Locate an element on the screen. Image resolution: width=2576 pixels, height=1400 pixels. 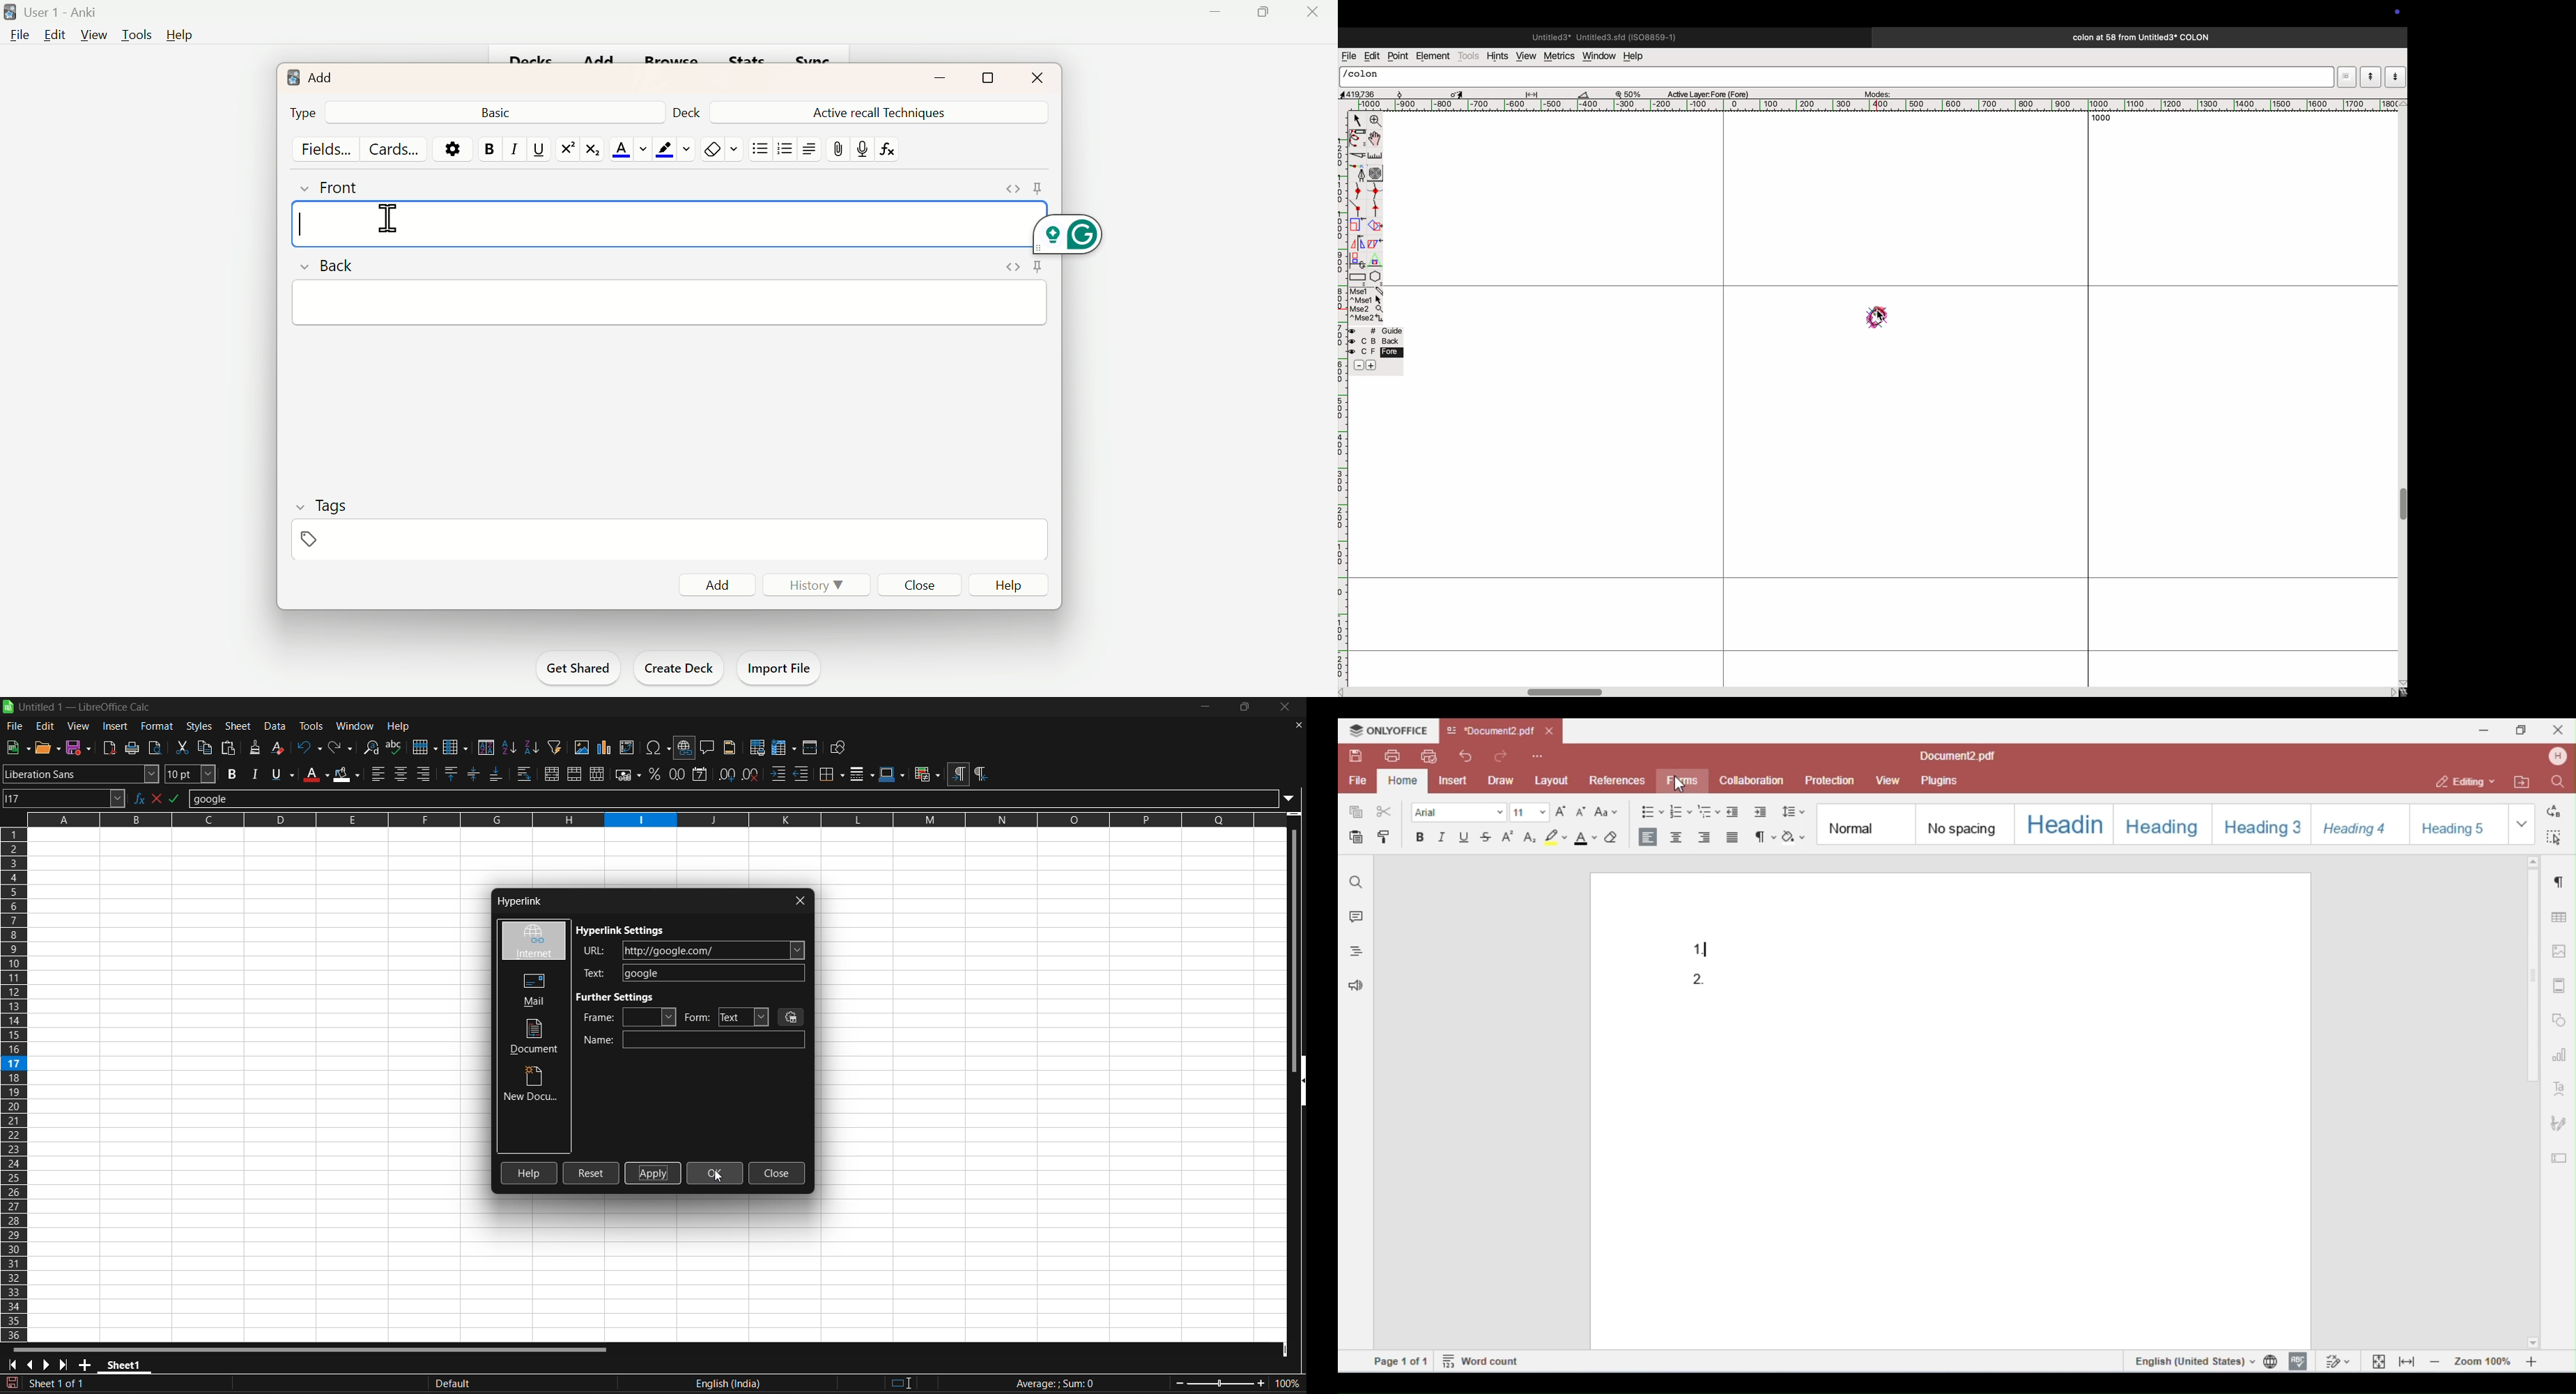
Options is located at coordinates (454, 148).